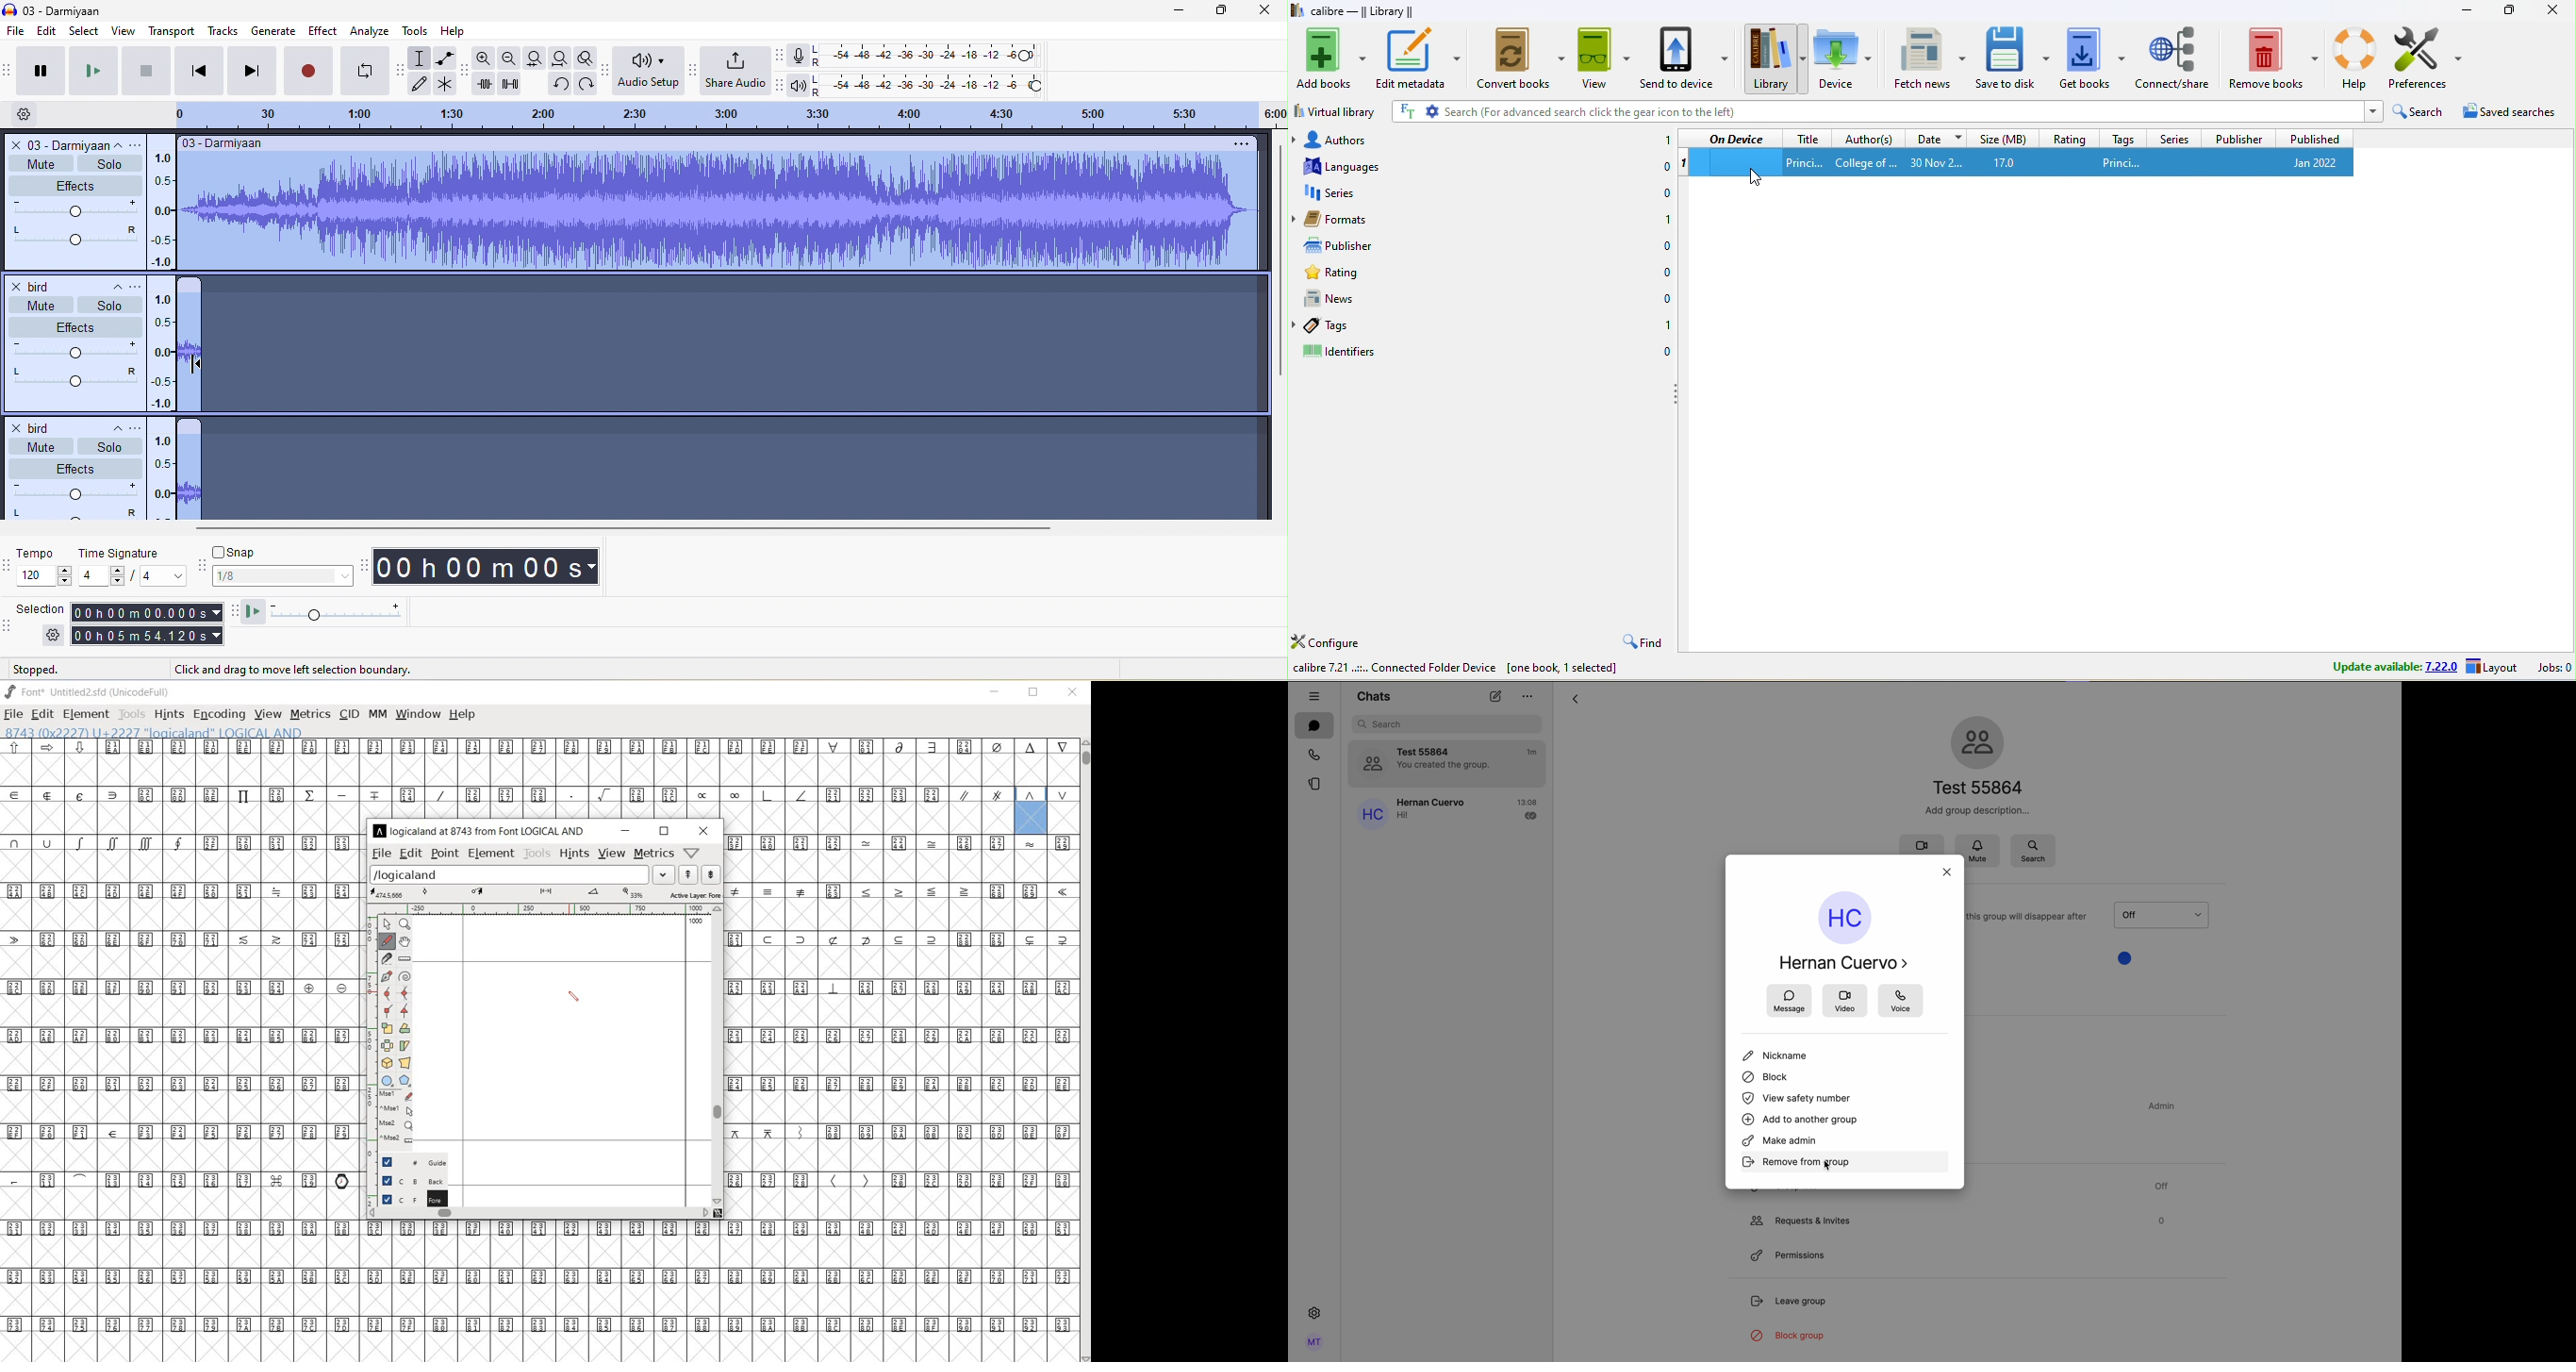 This screenshot has height=1372, width=2576. What do you see at coordinates (371, 32) in the screenshot?
I see `analyze` at bounding box center [371, 32].